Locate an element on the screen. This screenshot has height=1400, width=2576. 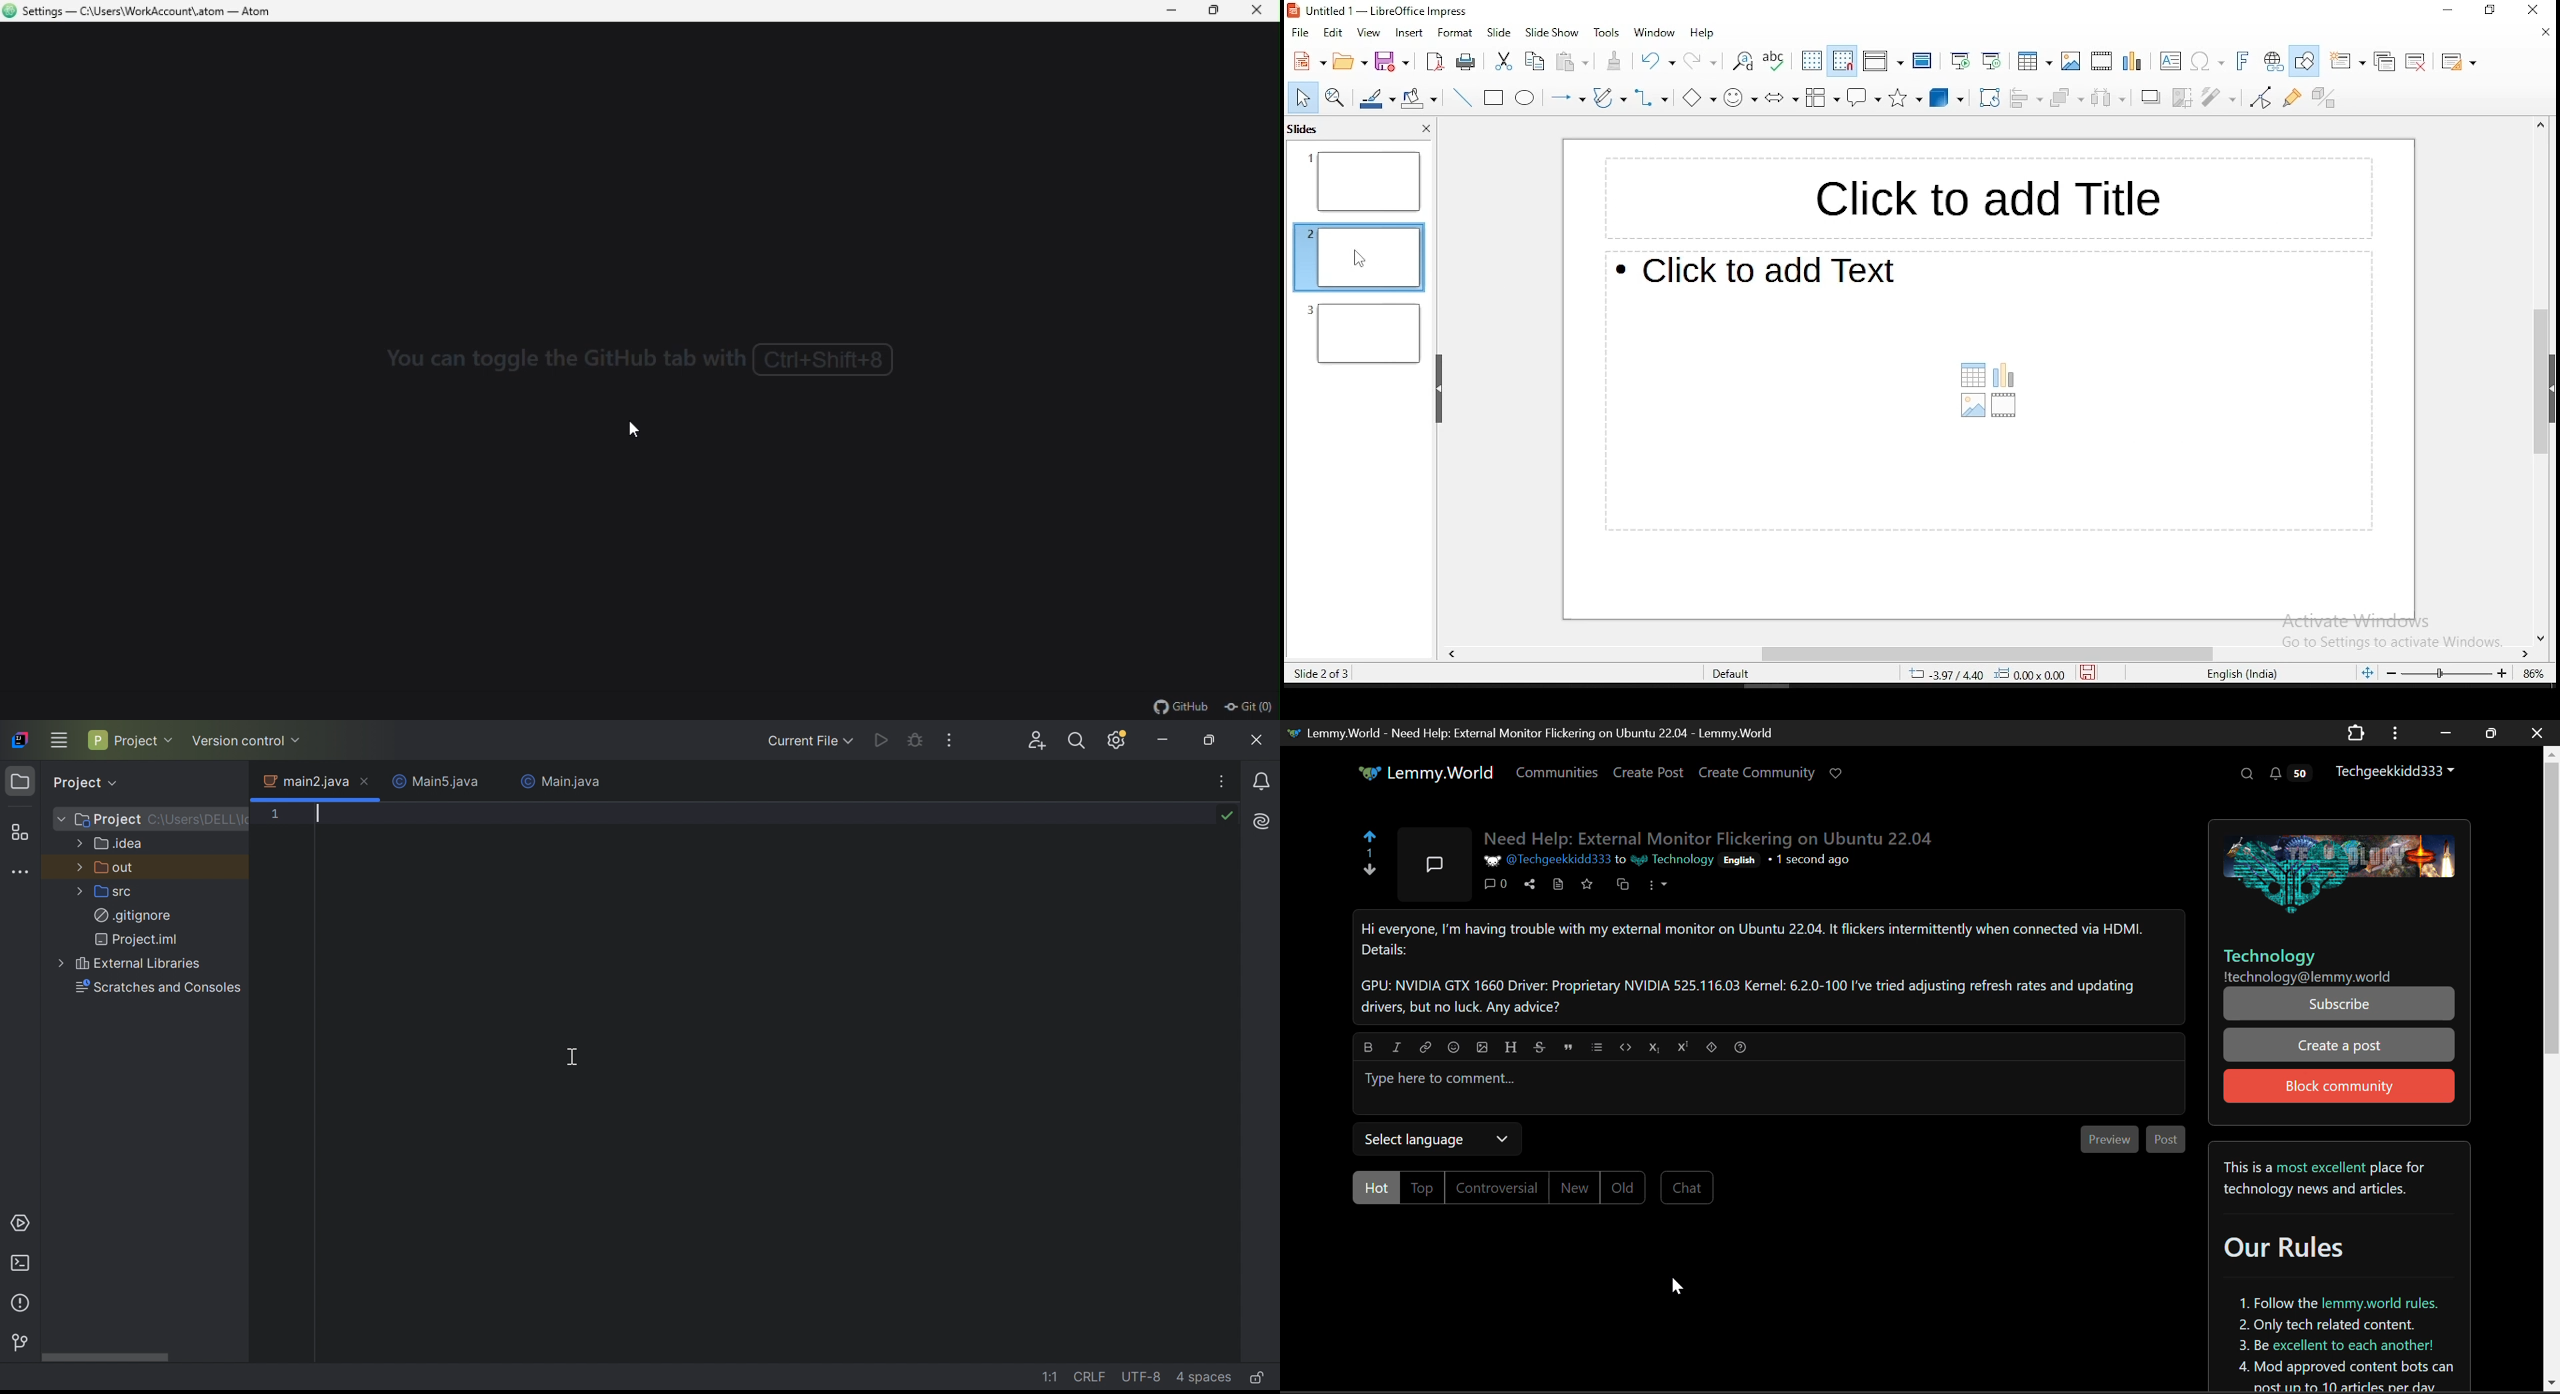
help is located at coordinates (1700, 33).